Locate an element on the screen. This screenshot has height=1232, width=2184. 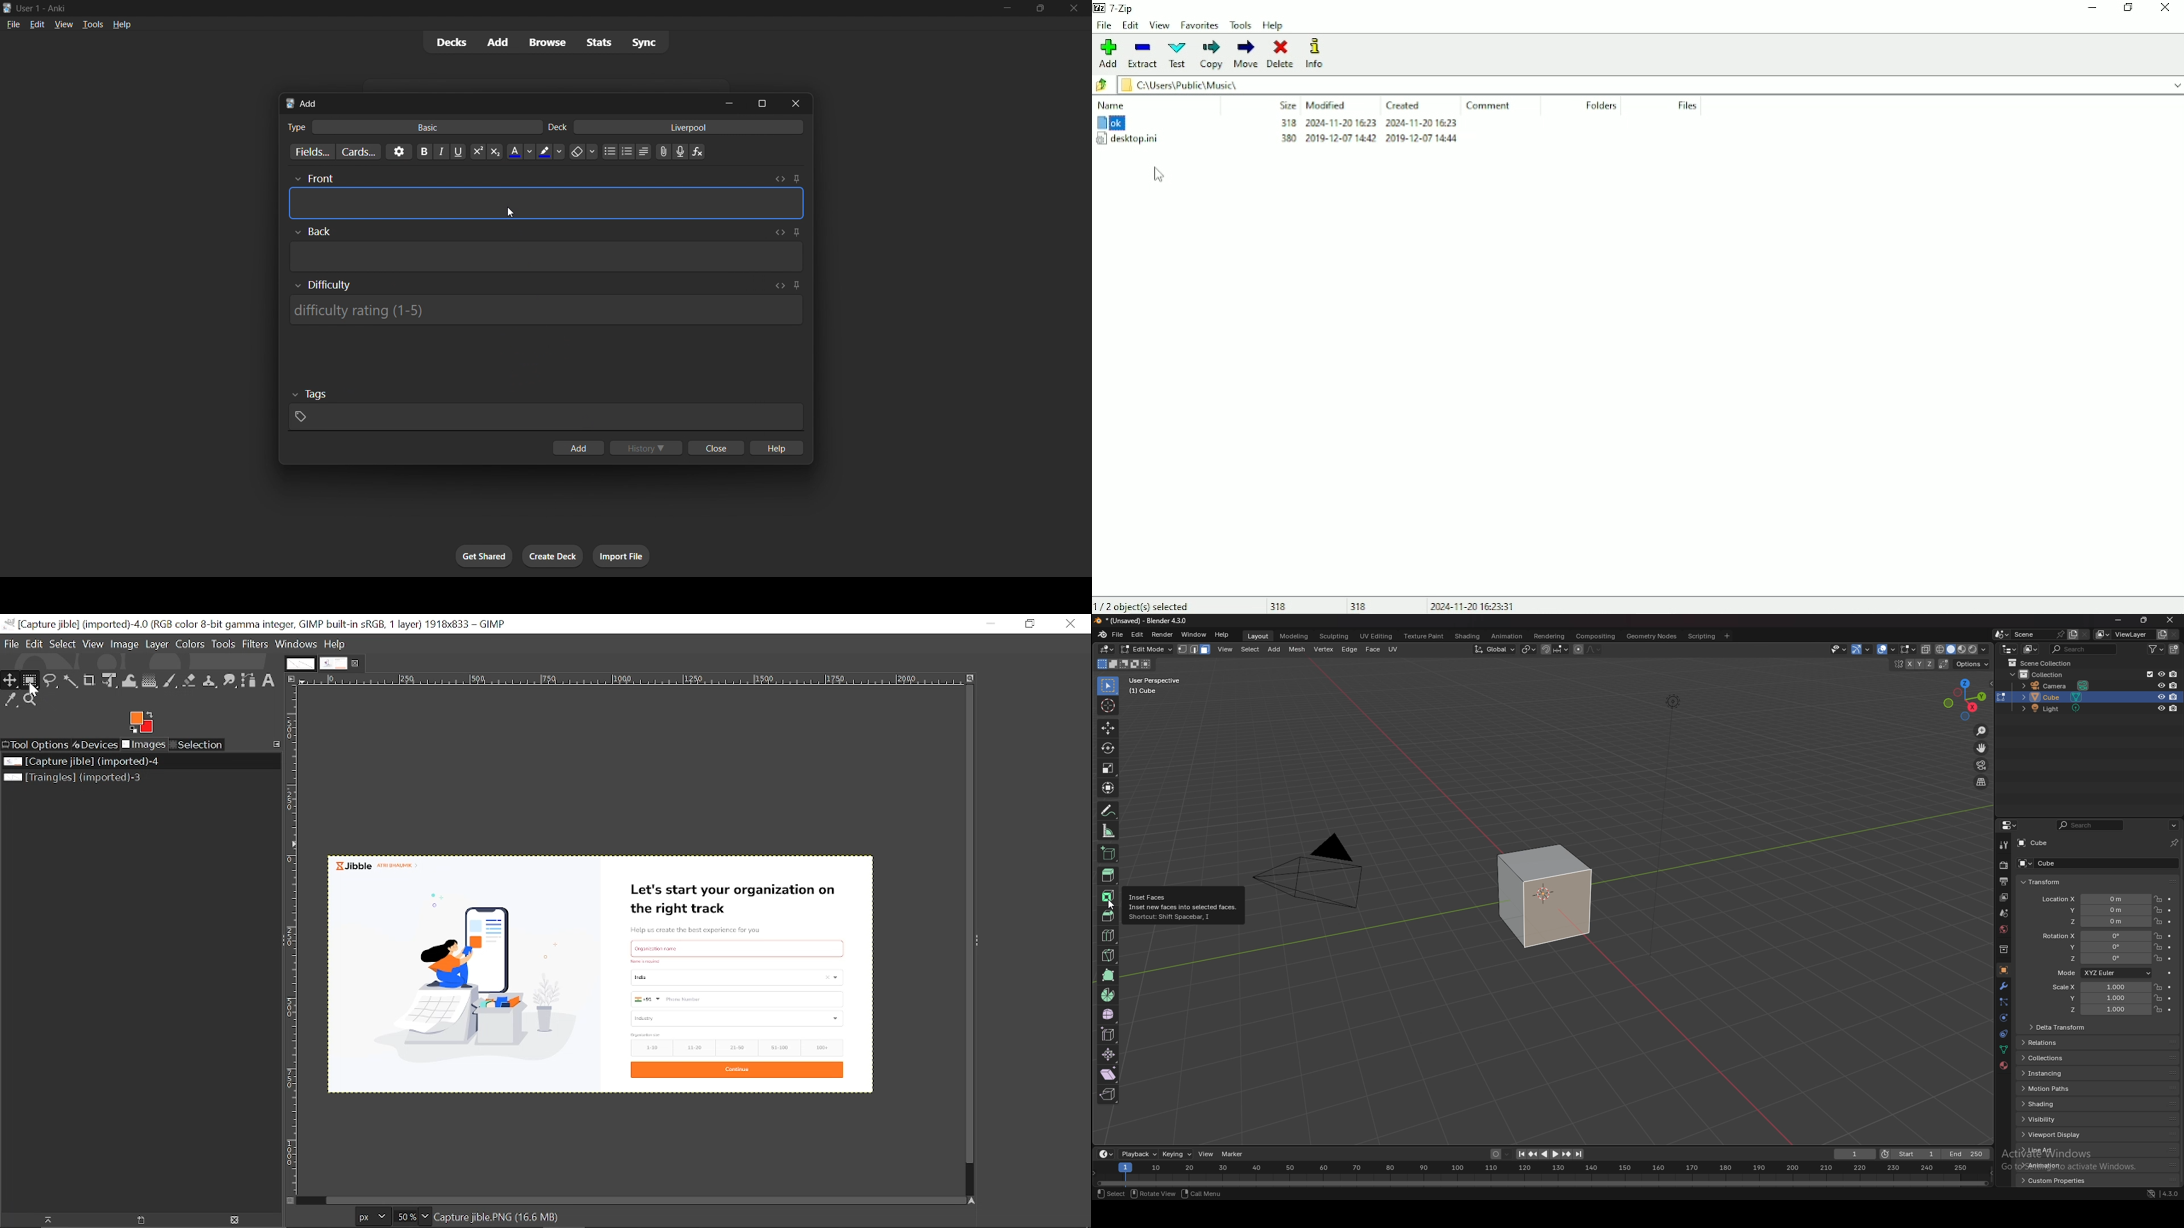
Show/Hide Difficulty rating input box is located at coordinates (323, 286).